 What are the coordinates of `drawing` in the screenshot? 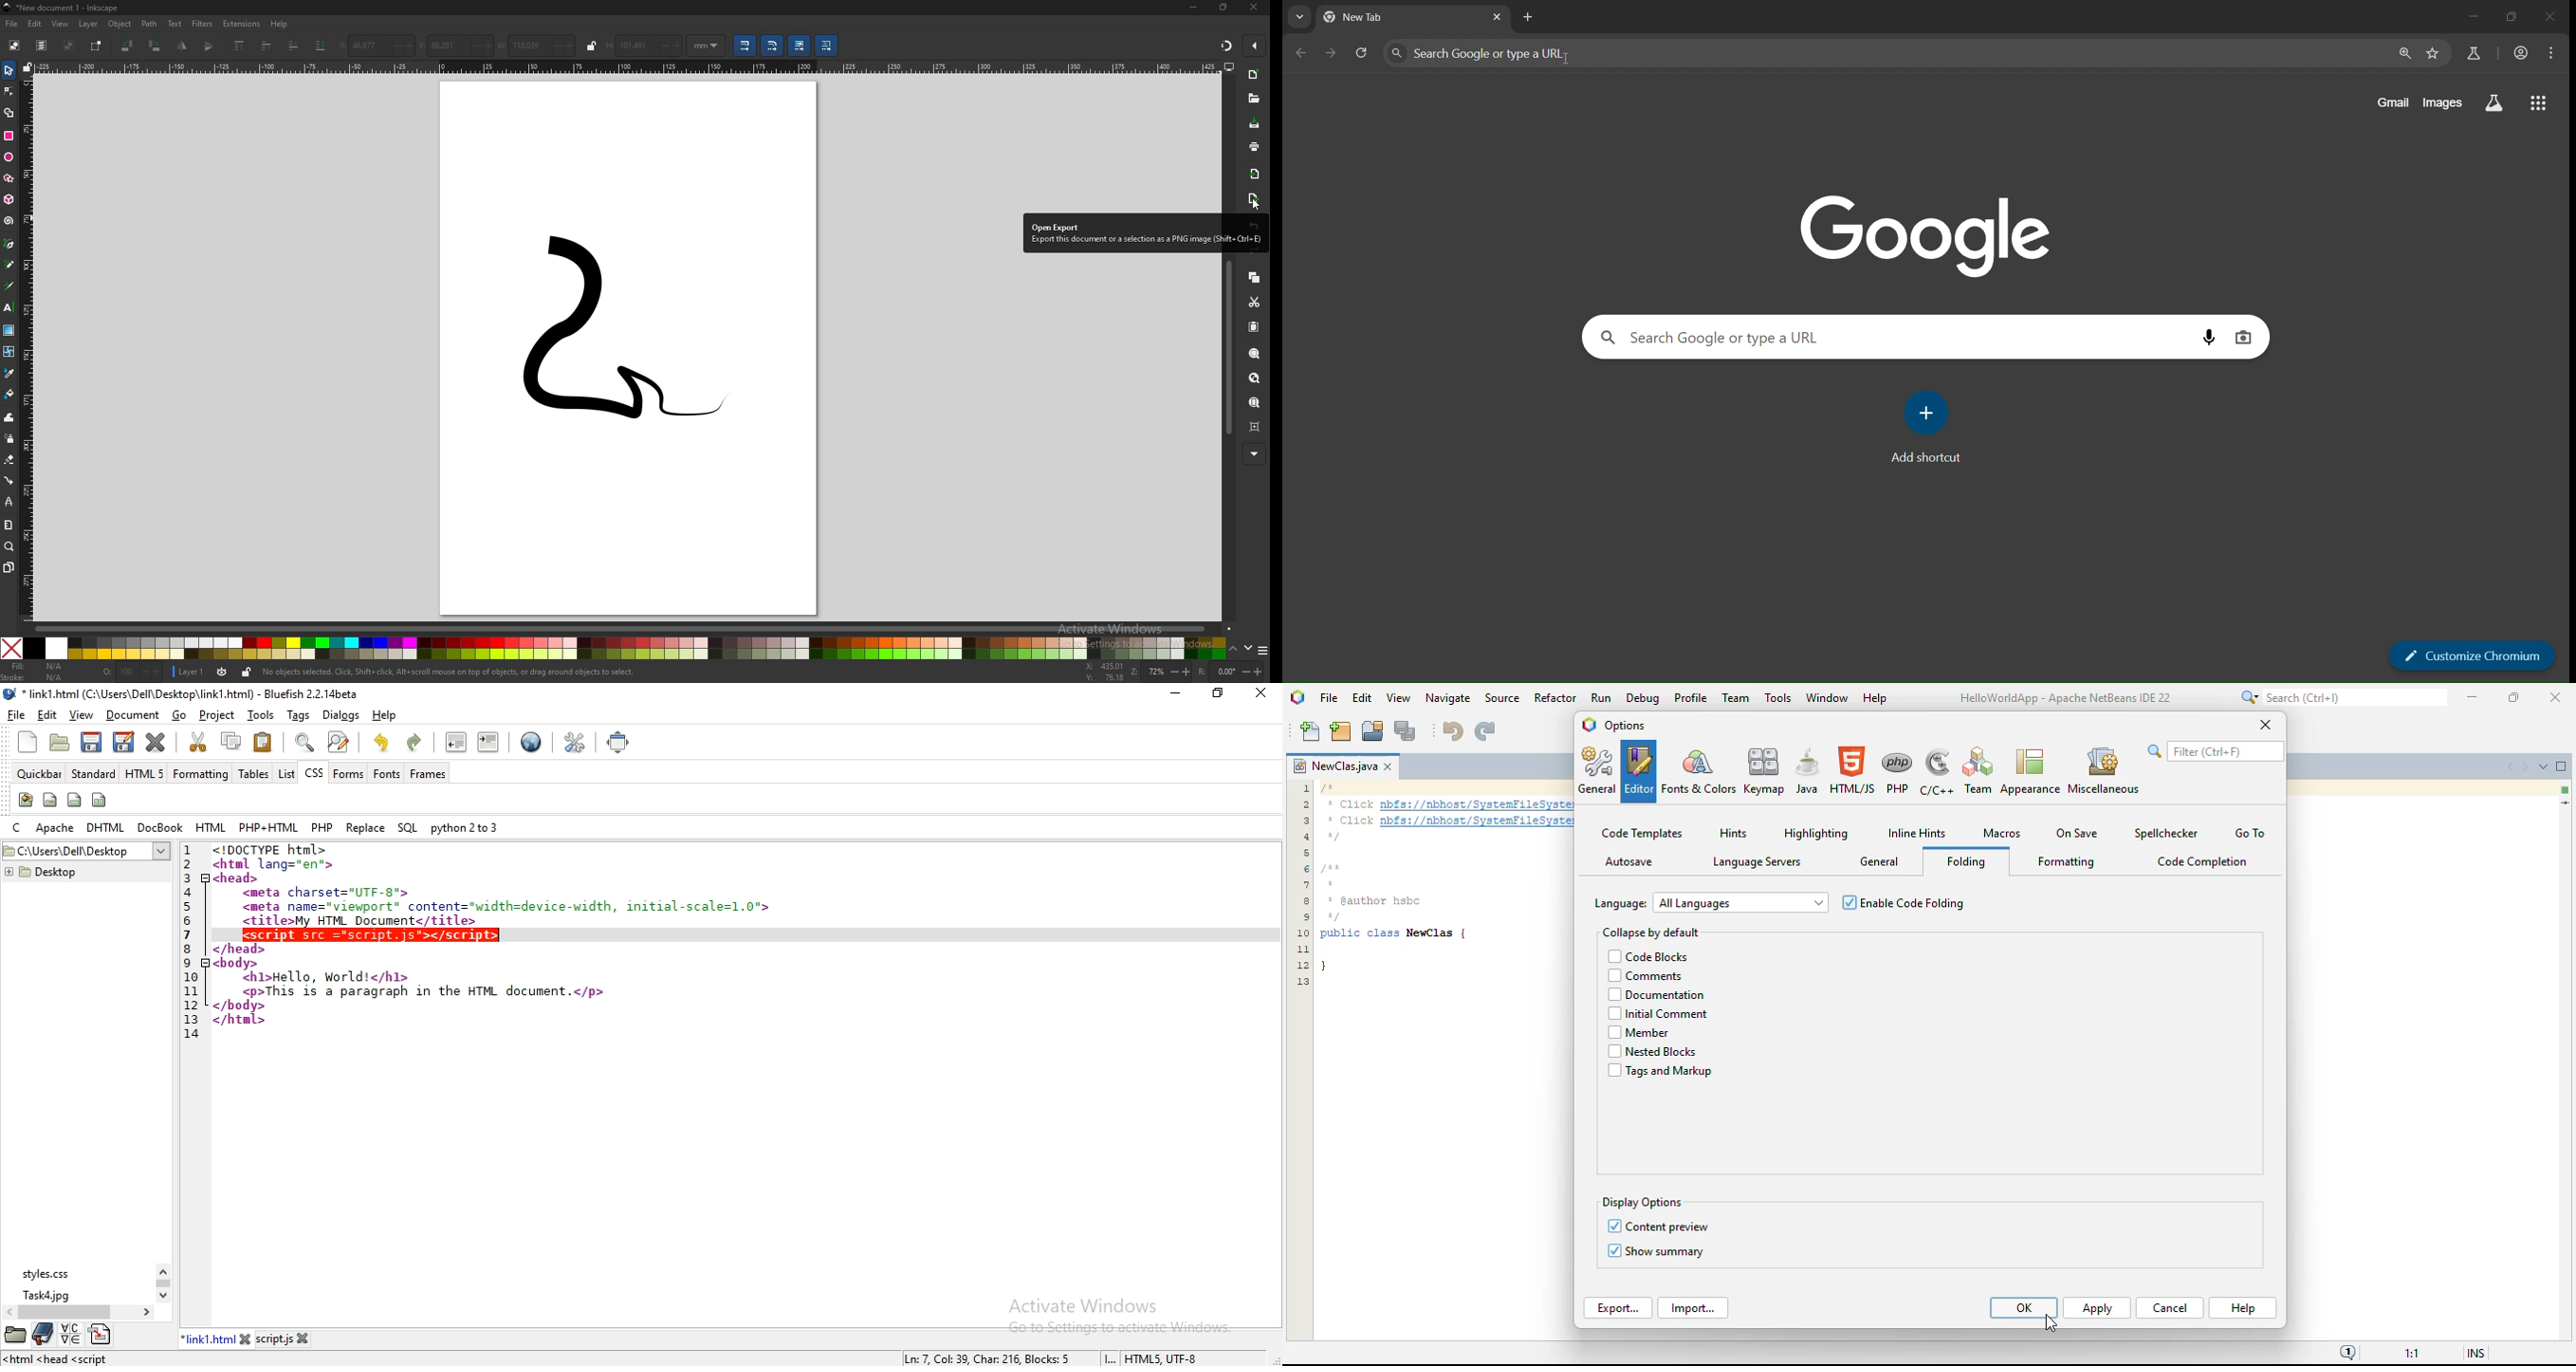 It's located at (612, 336).